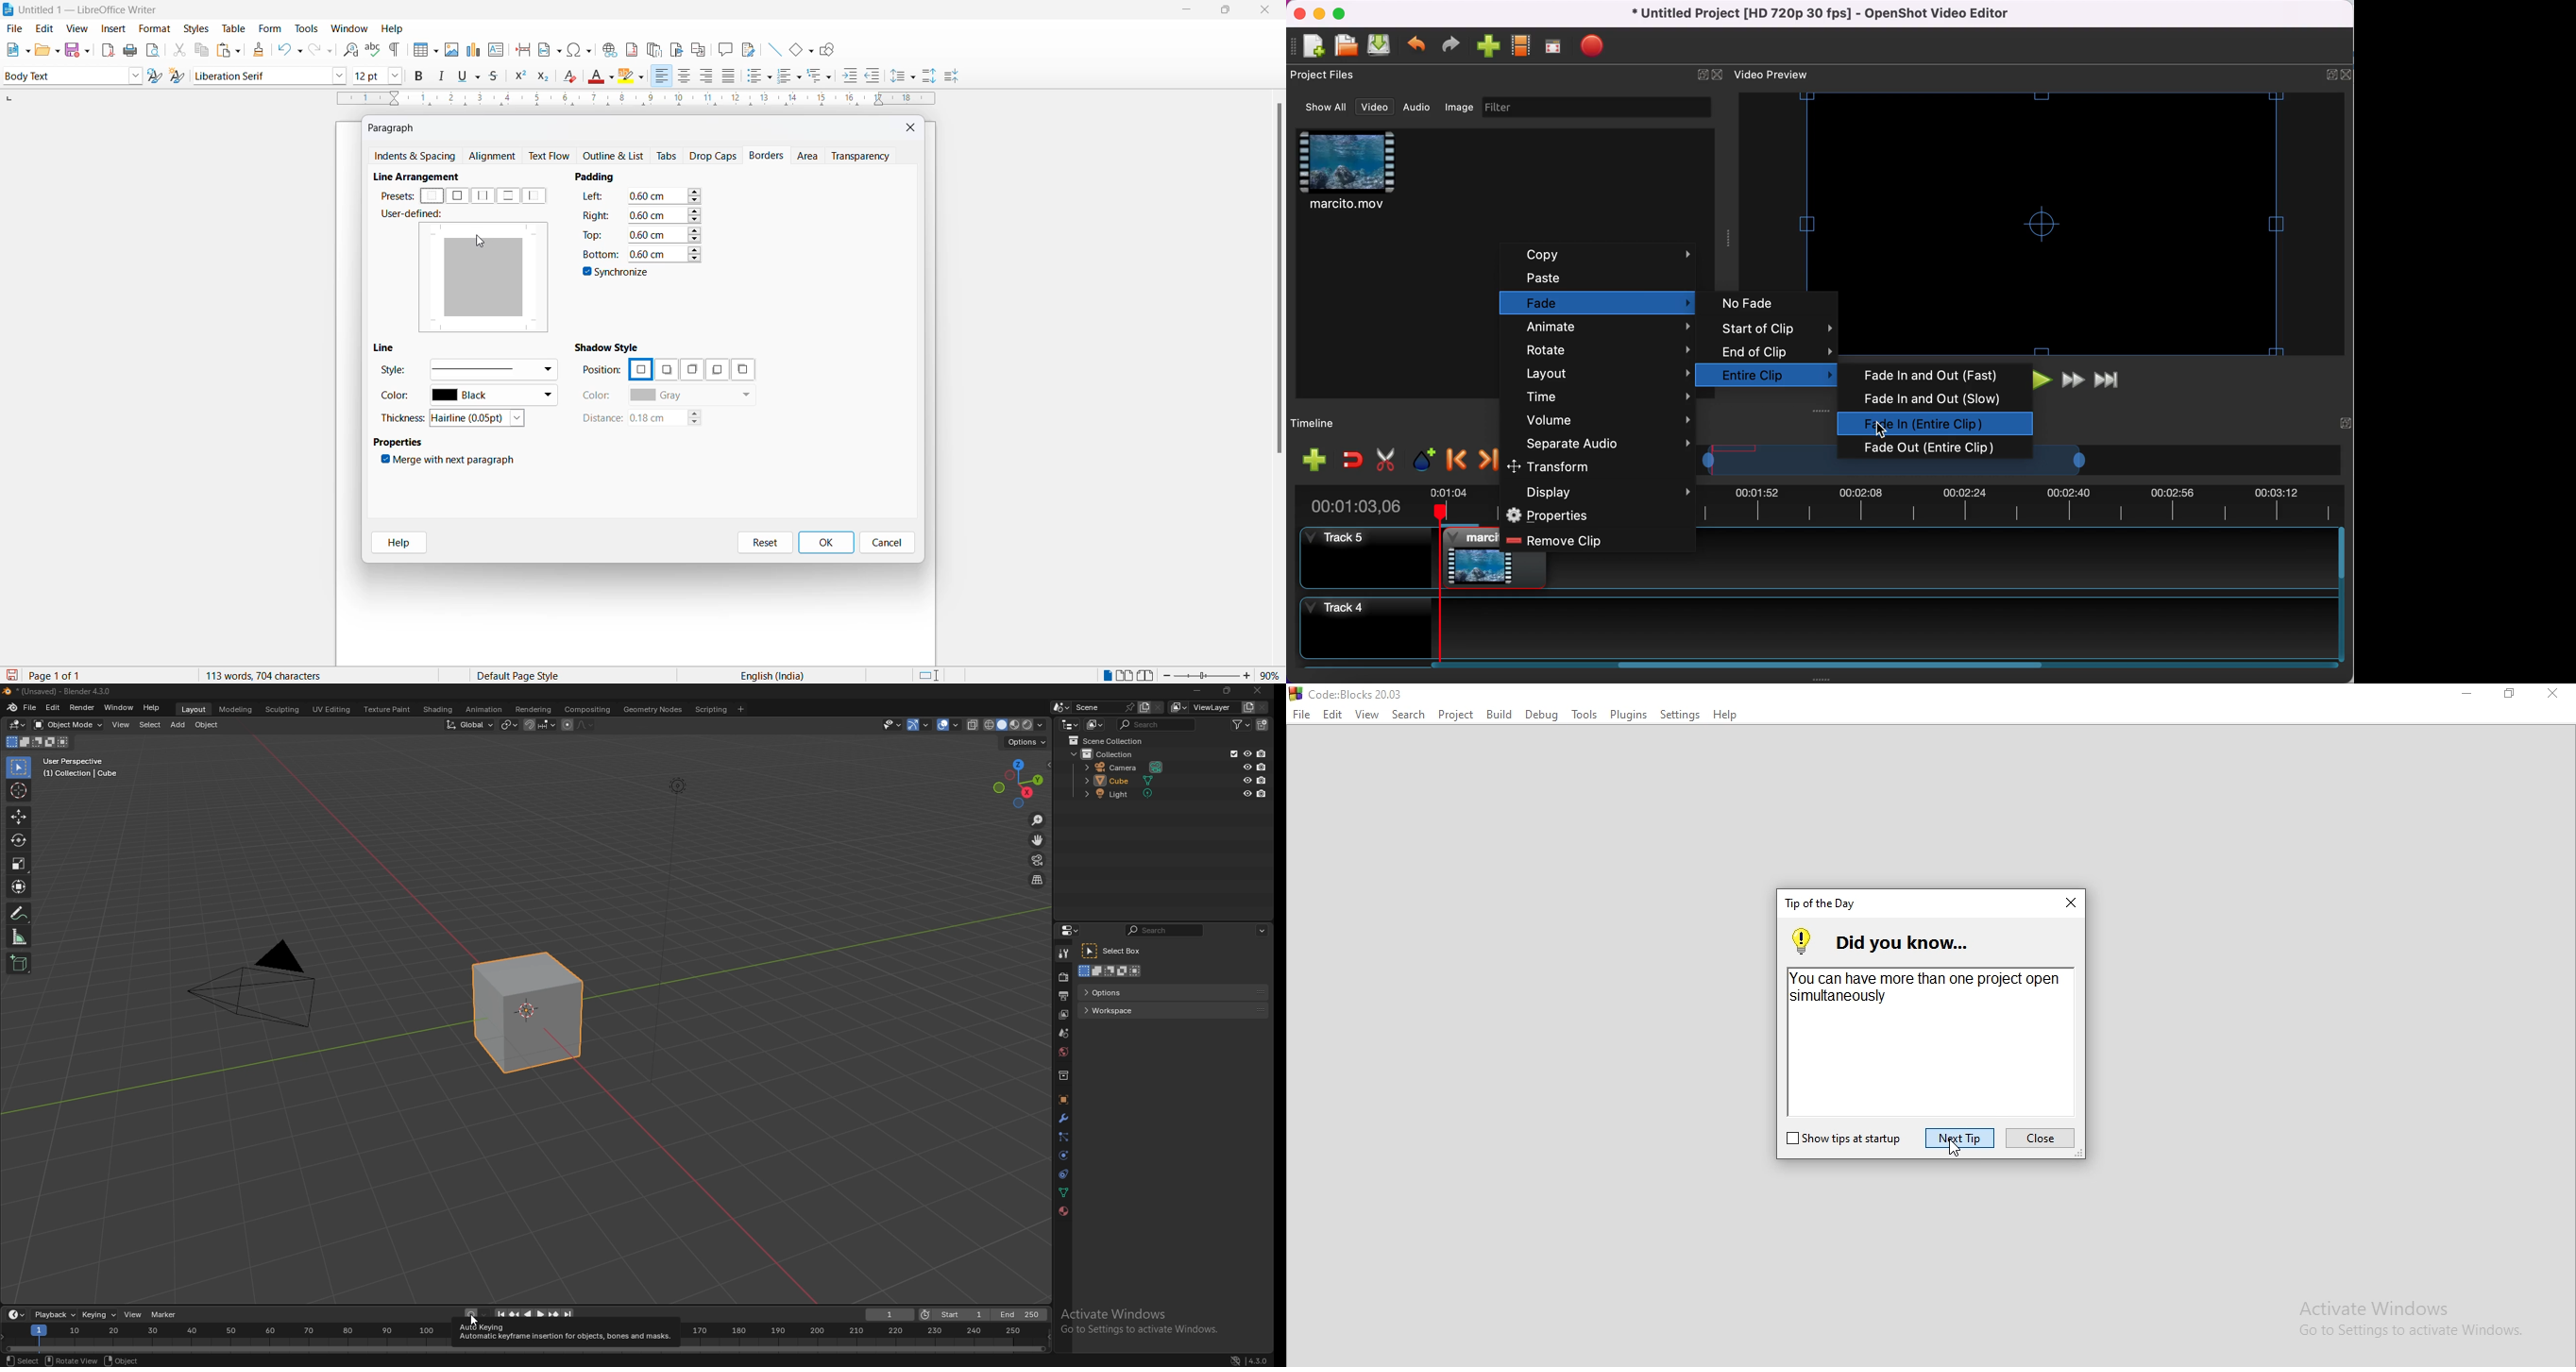 Image resolution: width=2576 pixels, height=1372 pixels. What do you see at coordinates (1599, 304) in the screenshot?
I see `fade` at bounding box center [1599, 304].